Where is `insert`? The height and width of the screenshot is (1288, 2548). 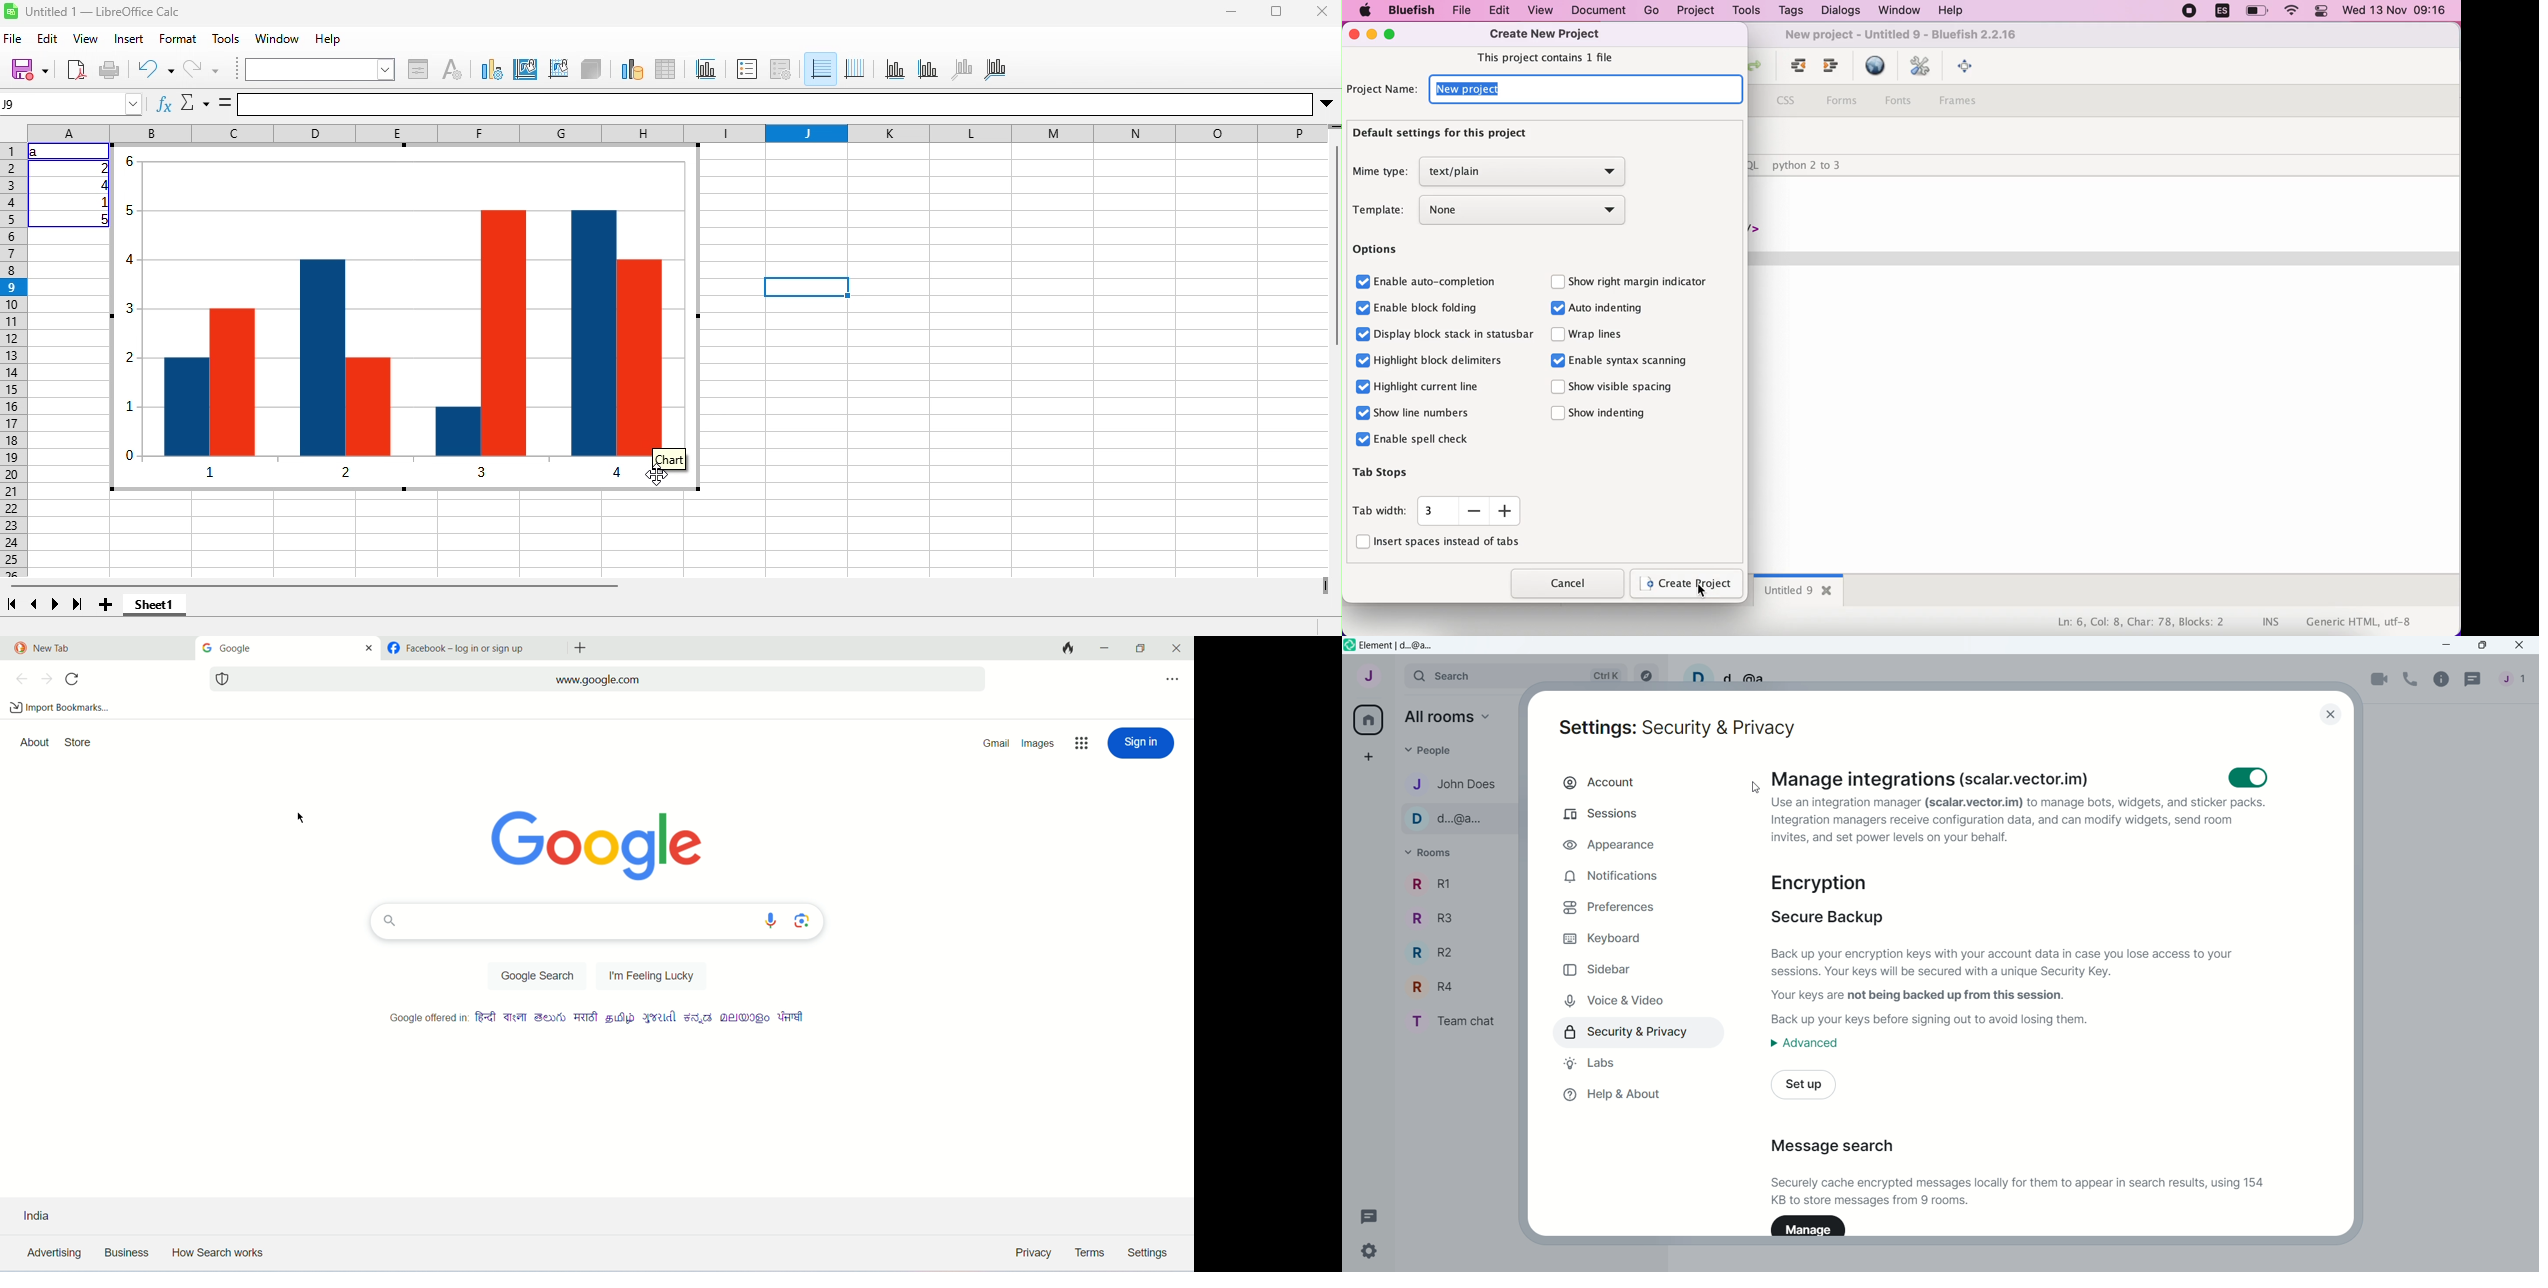
insert is located at coordinates (130, 40).